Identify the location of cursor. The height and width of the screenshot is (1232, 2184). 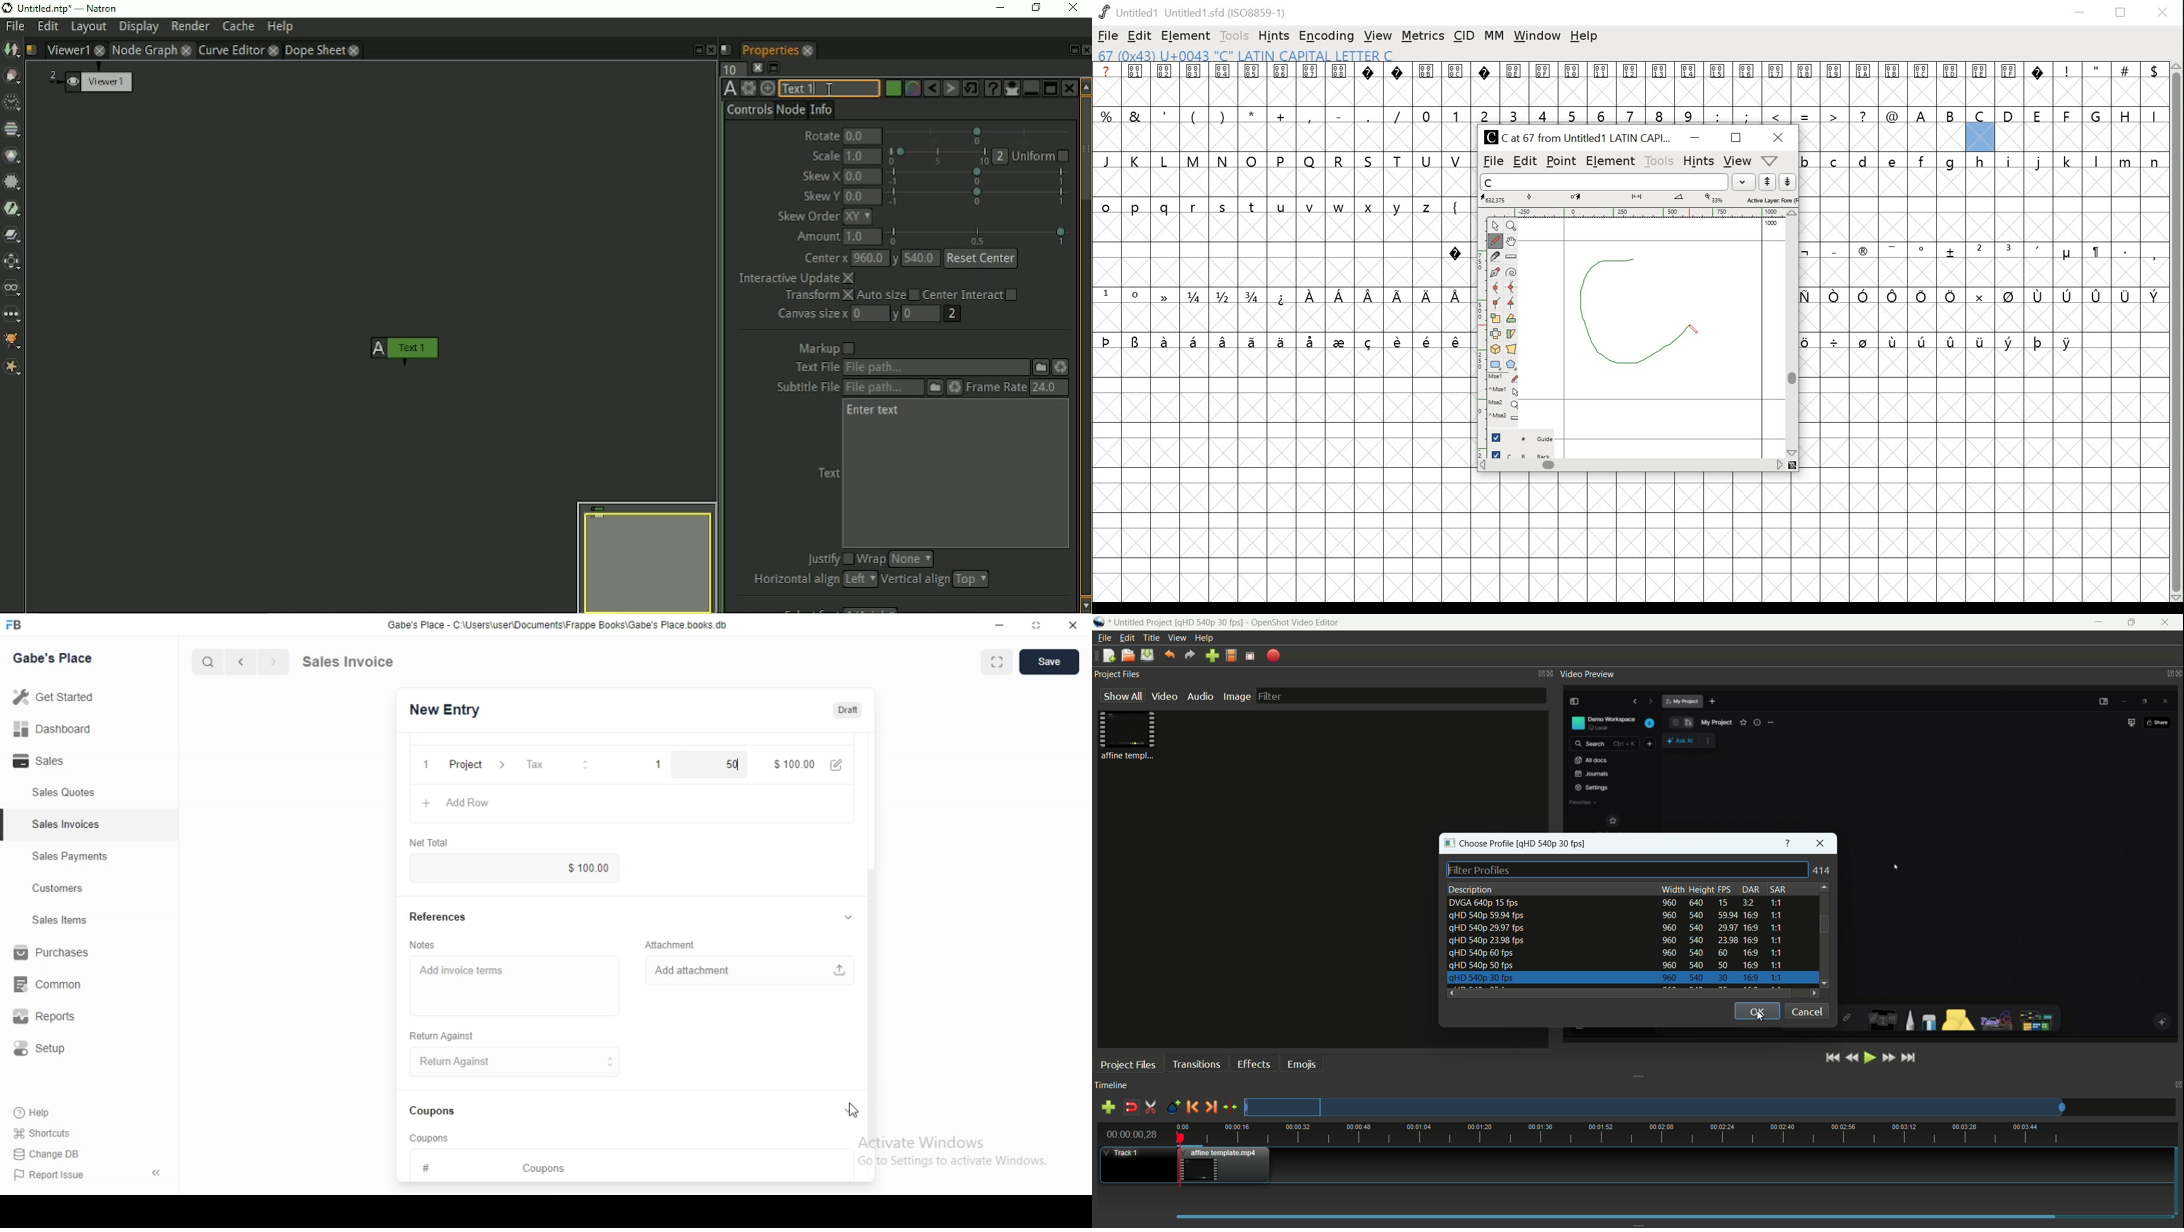
(1894, 865).